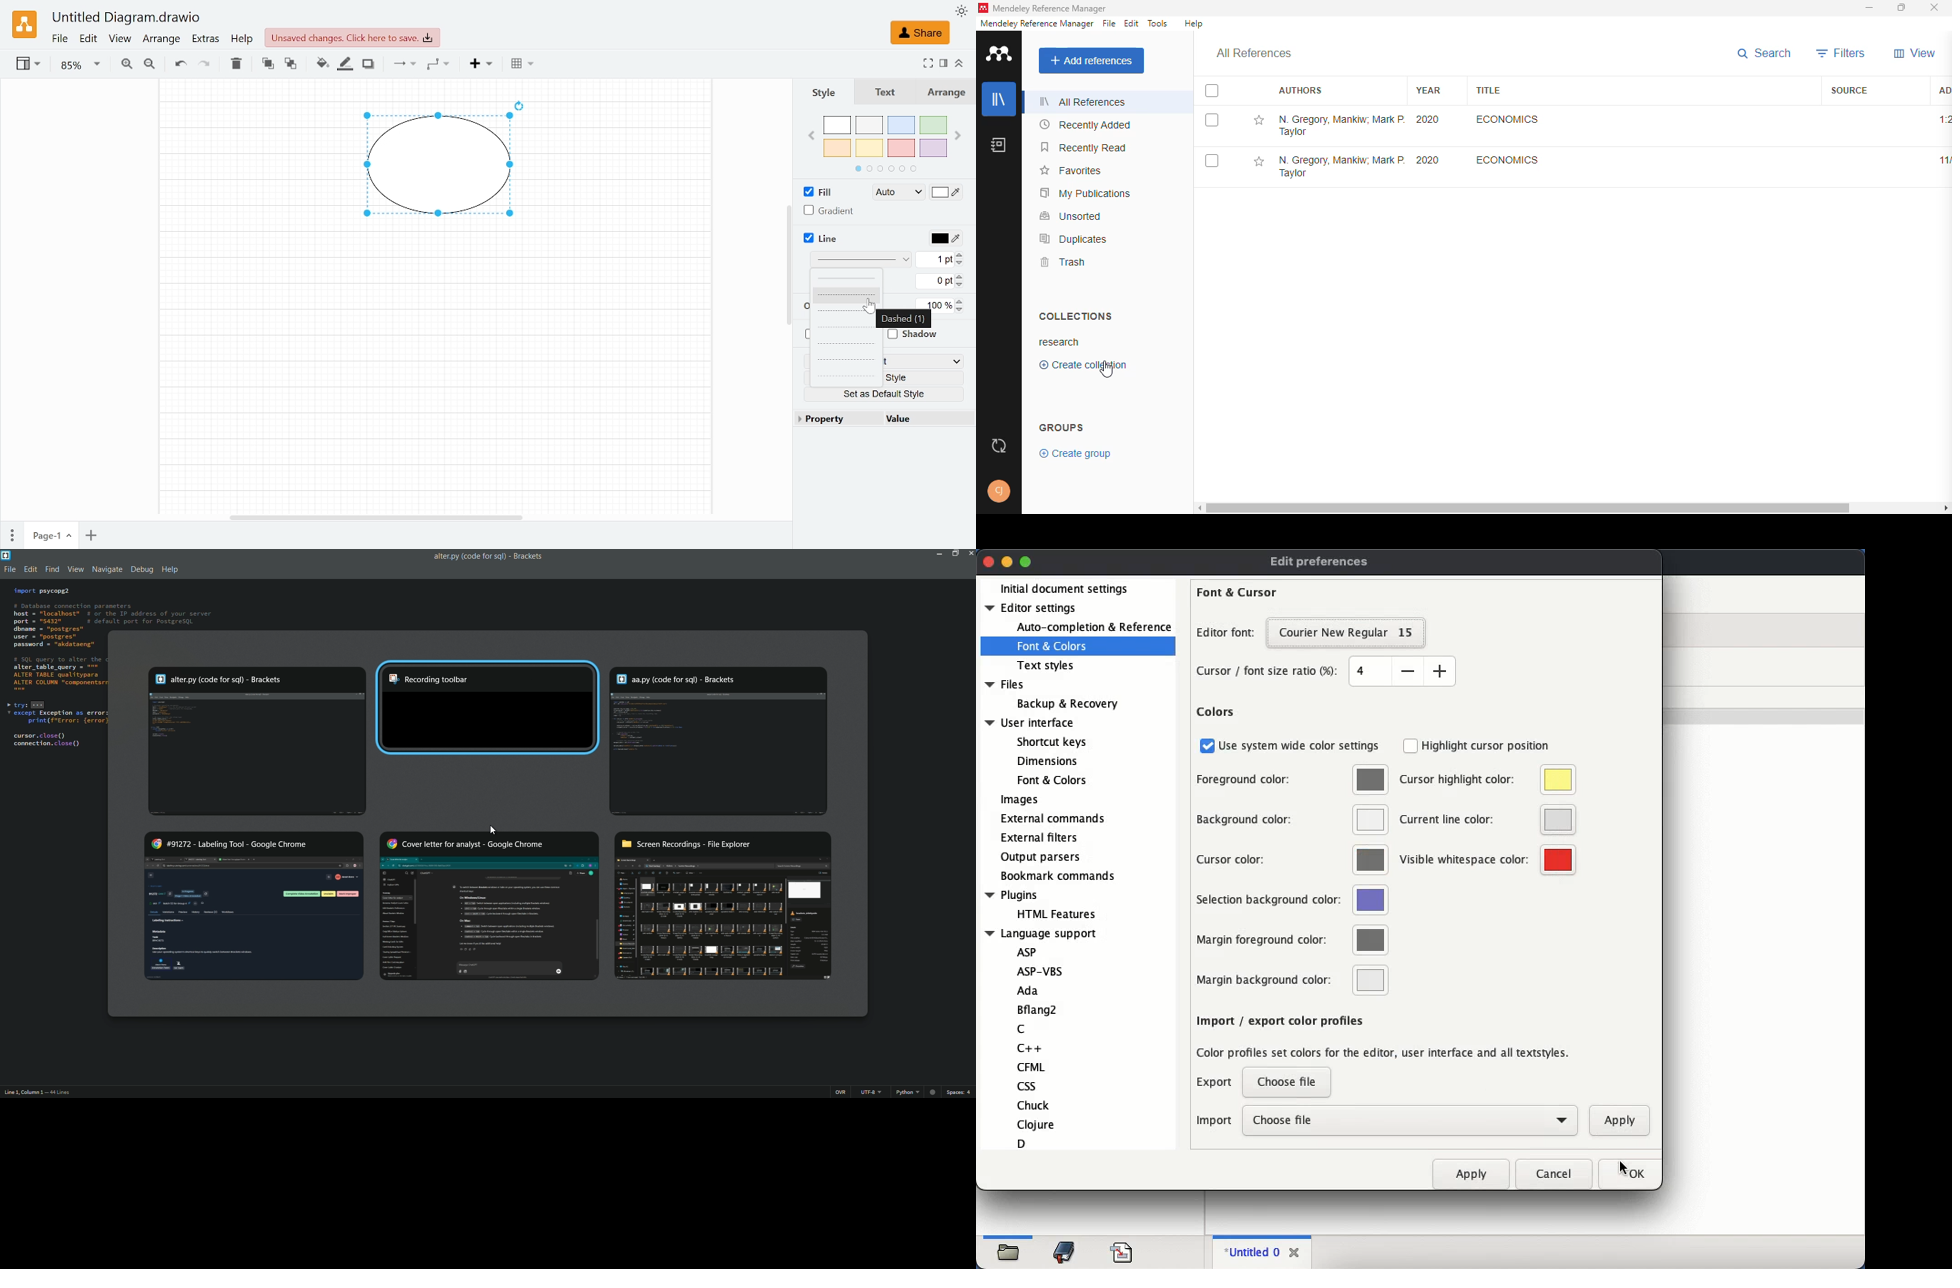 Image resolution: width=1960 pixels, height=1288 pixels. I want to click on duplicates, so click(1074, 239).